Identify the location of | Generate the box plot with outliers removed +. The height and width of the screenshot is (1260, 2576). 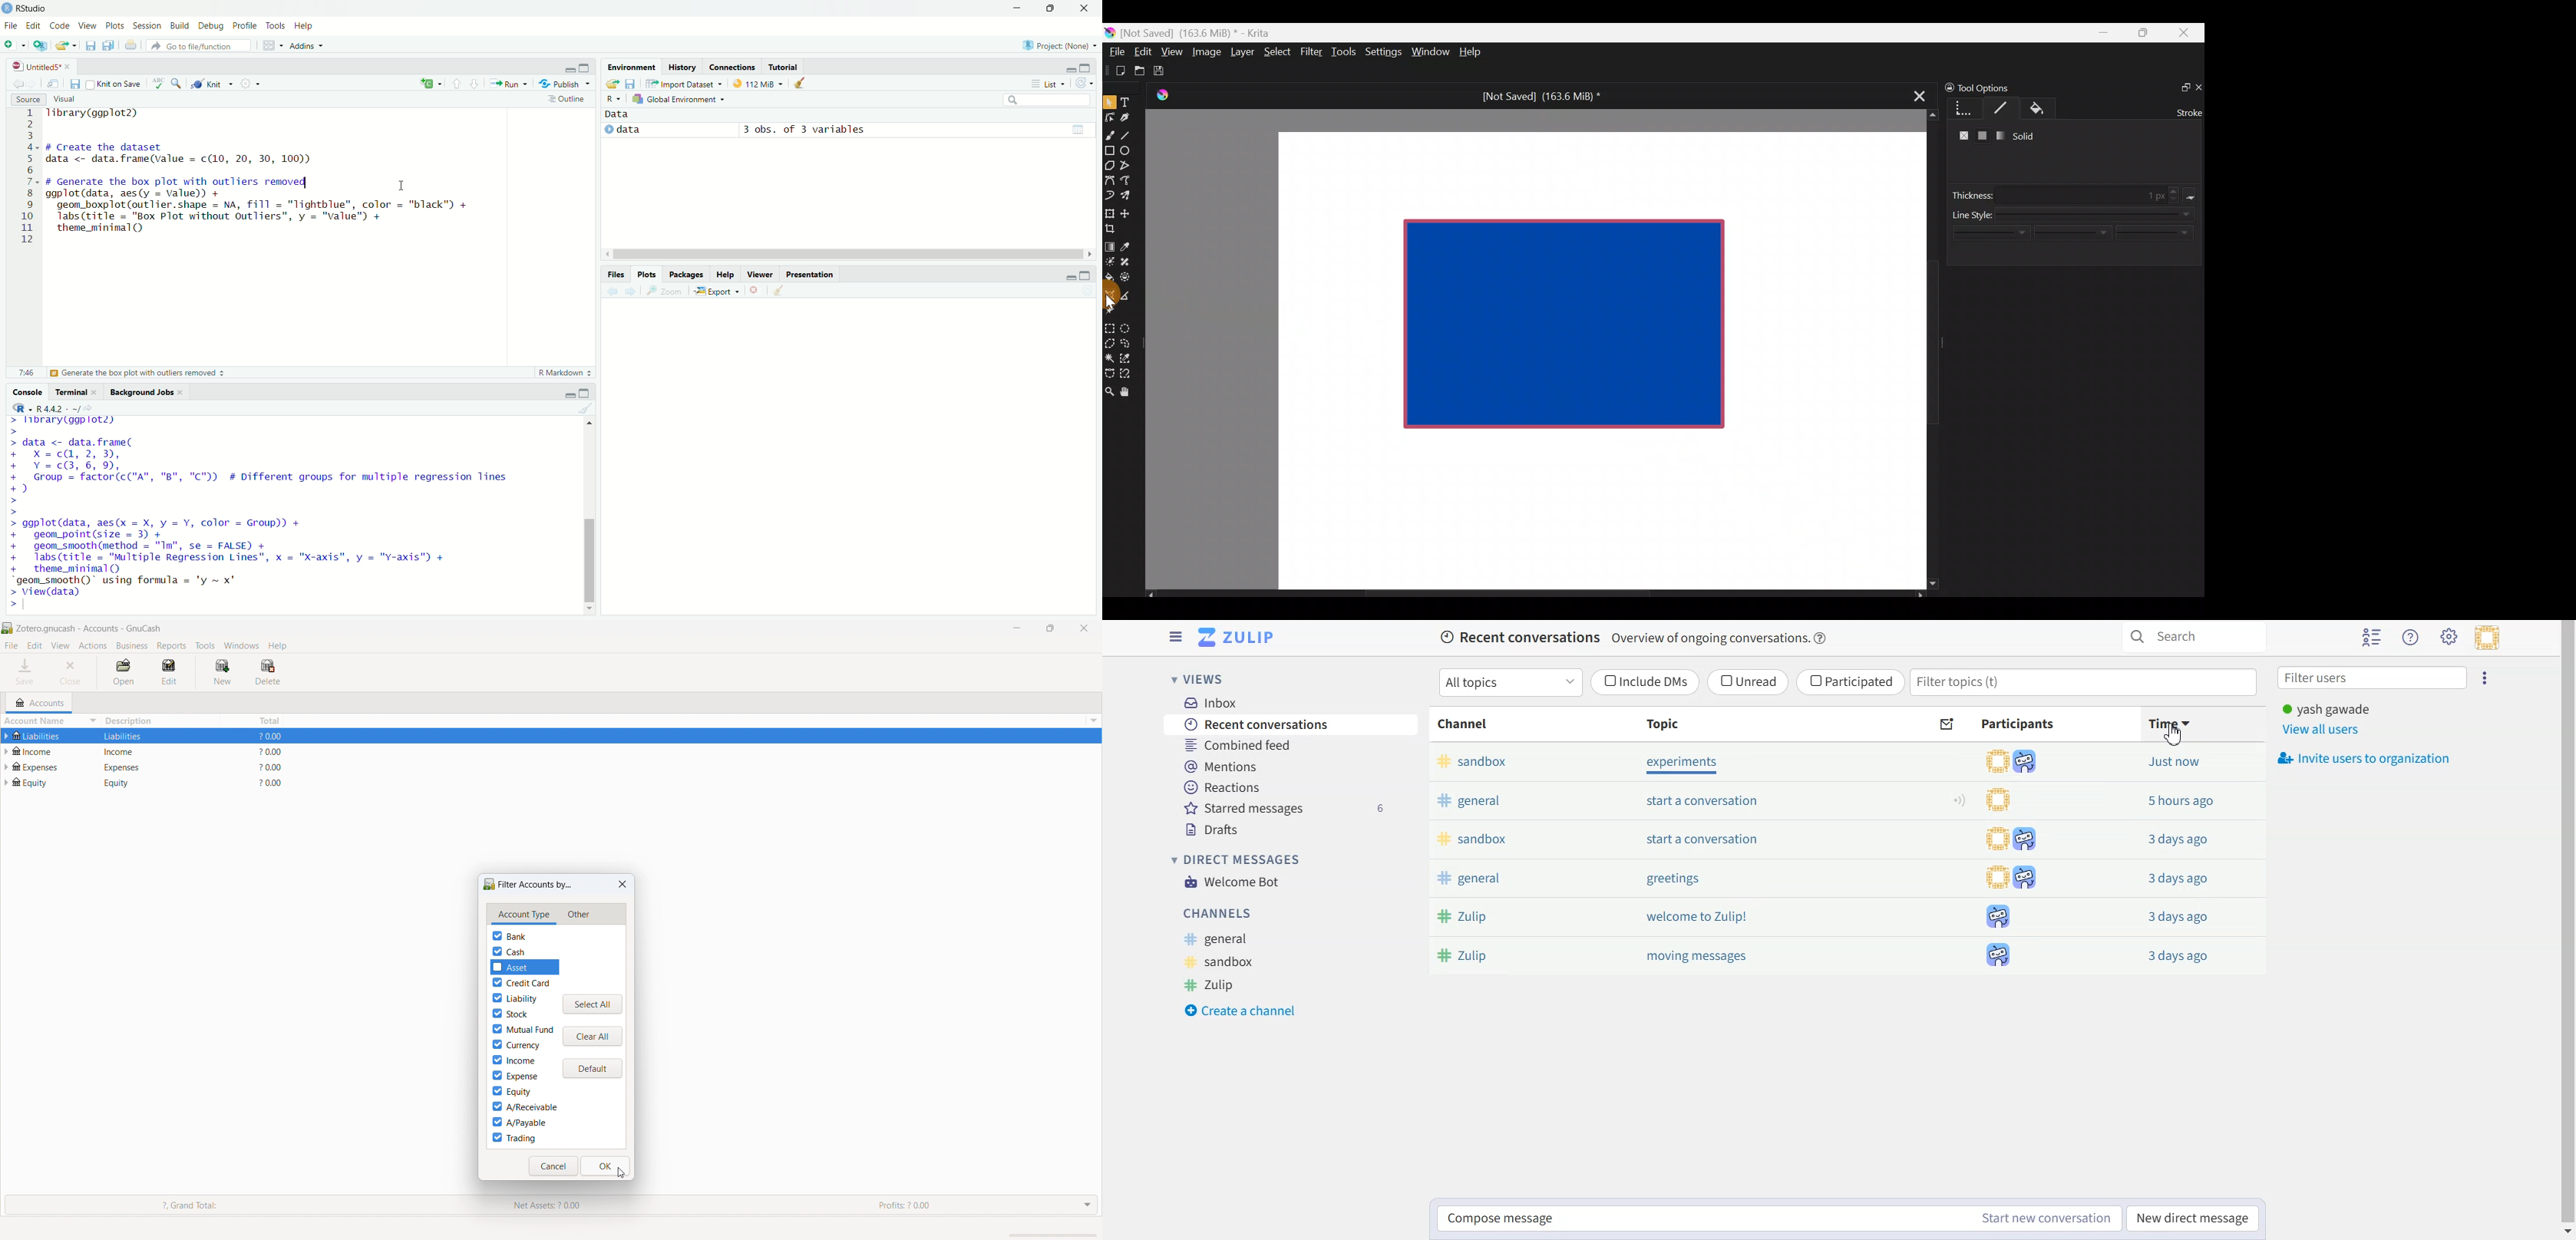
(138, 374).